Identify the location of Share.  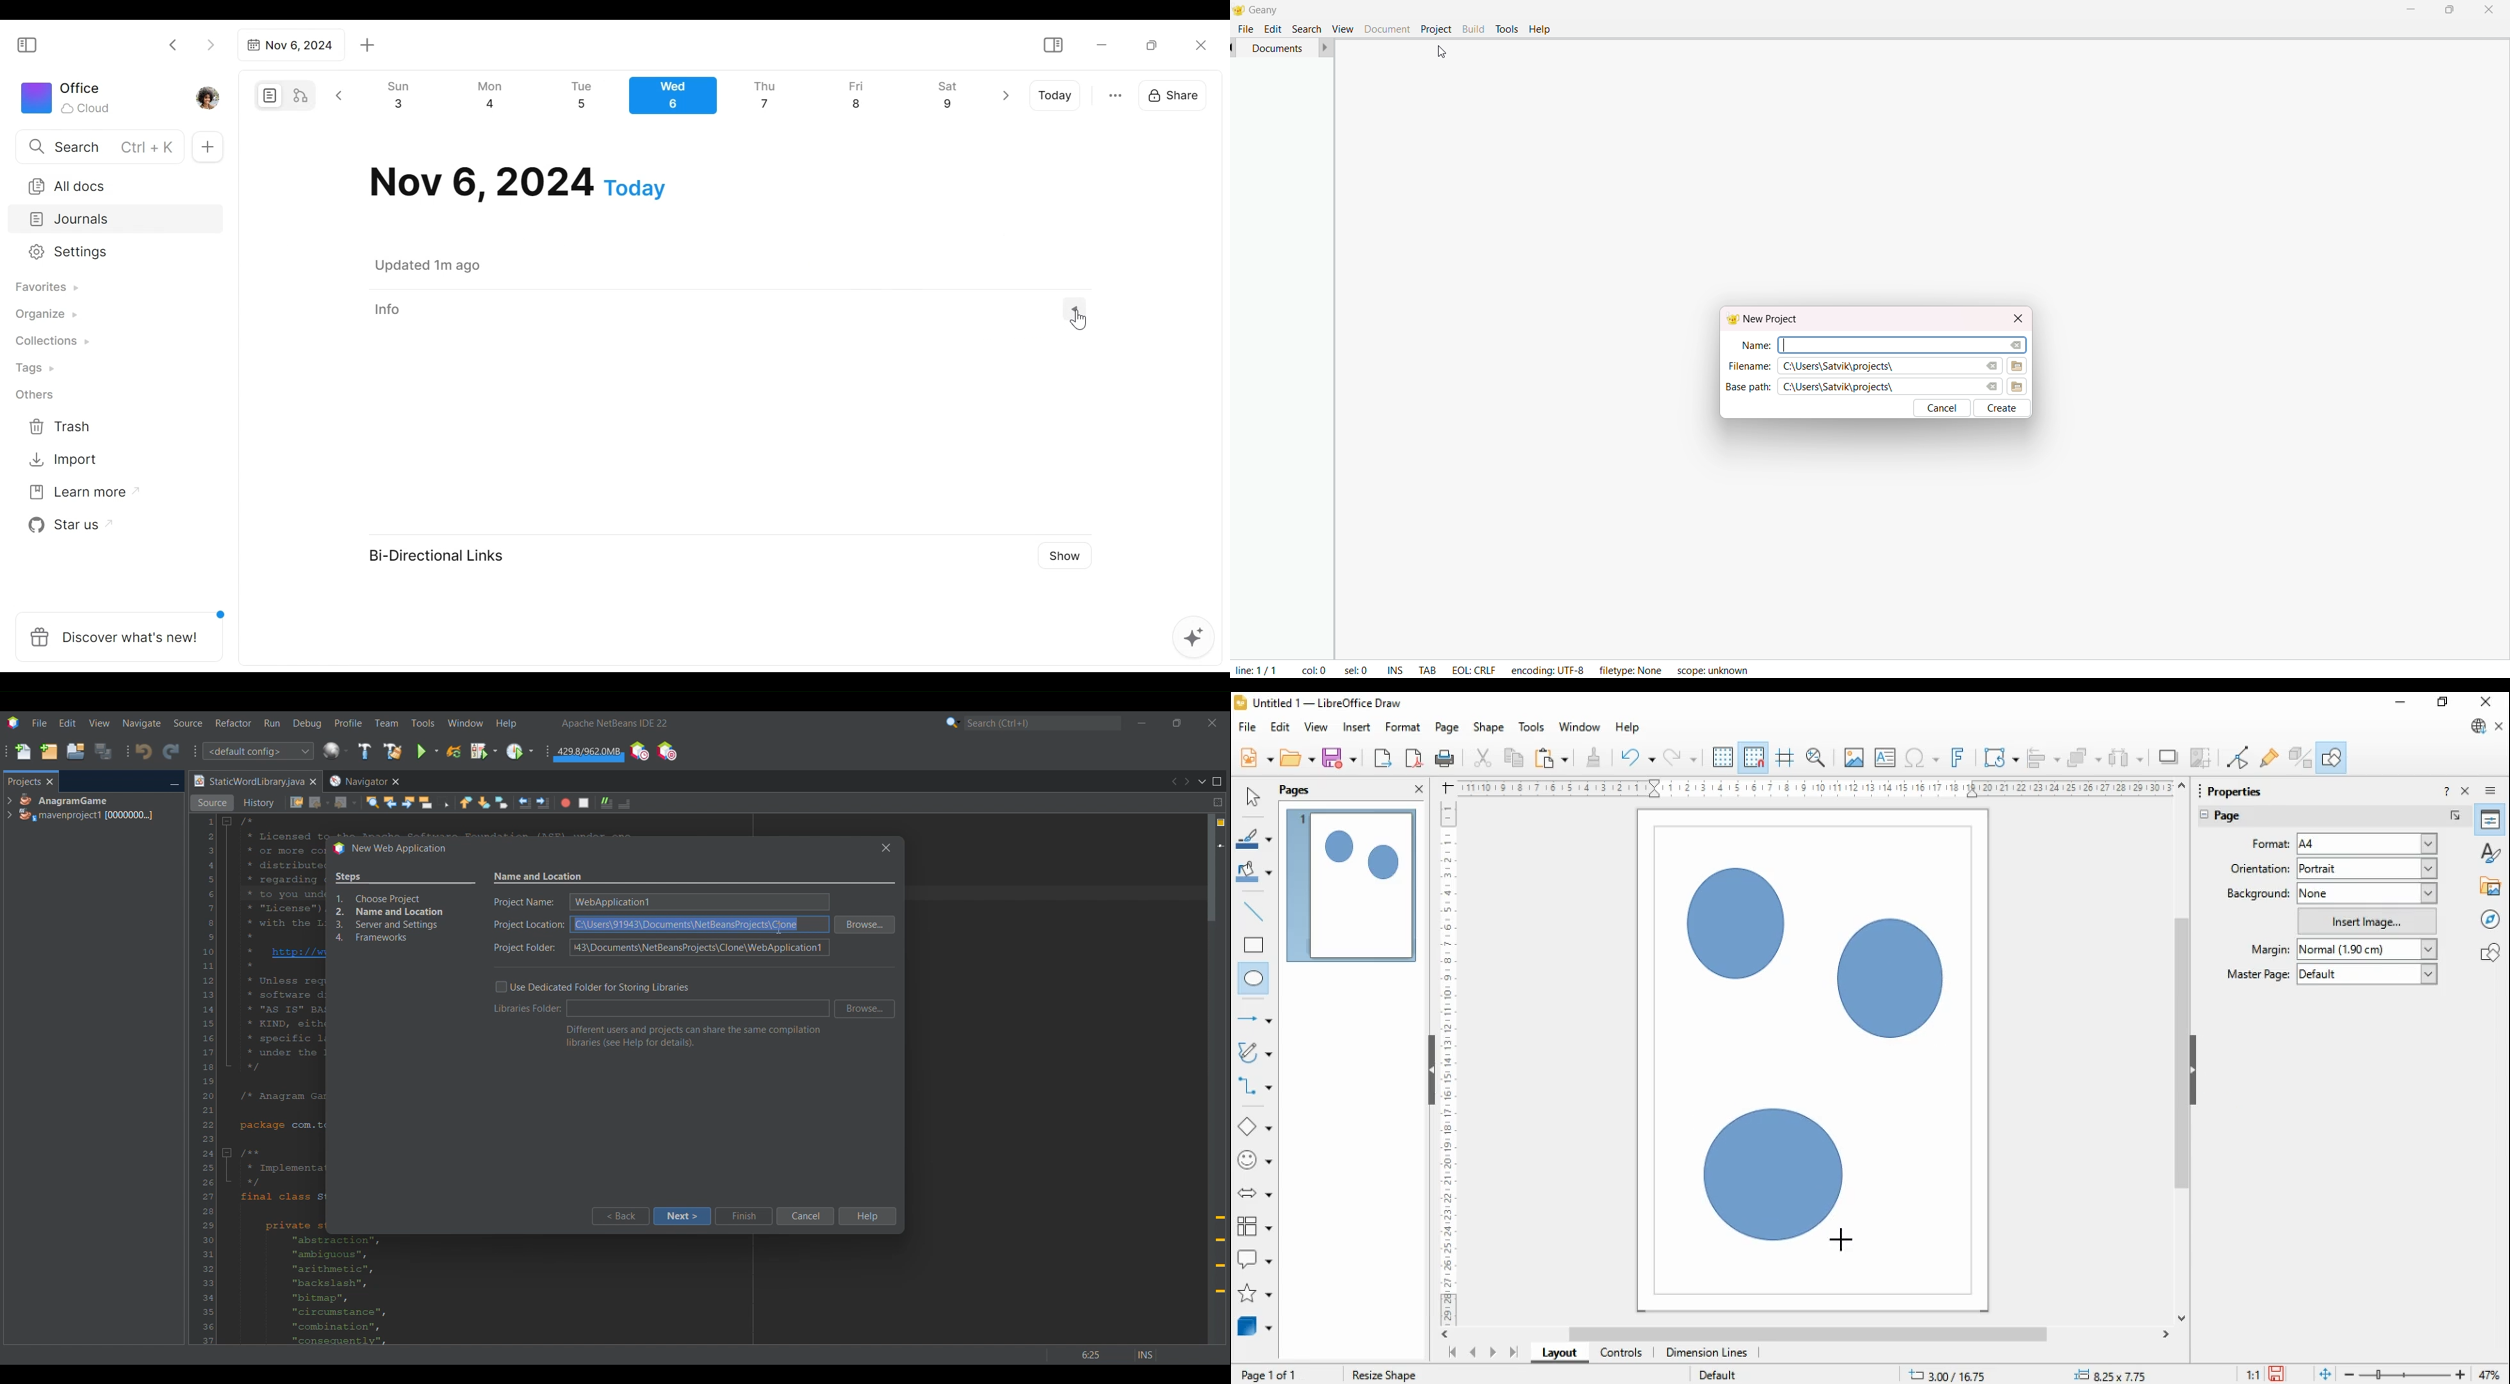
(1177, 94).